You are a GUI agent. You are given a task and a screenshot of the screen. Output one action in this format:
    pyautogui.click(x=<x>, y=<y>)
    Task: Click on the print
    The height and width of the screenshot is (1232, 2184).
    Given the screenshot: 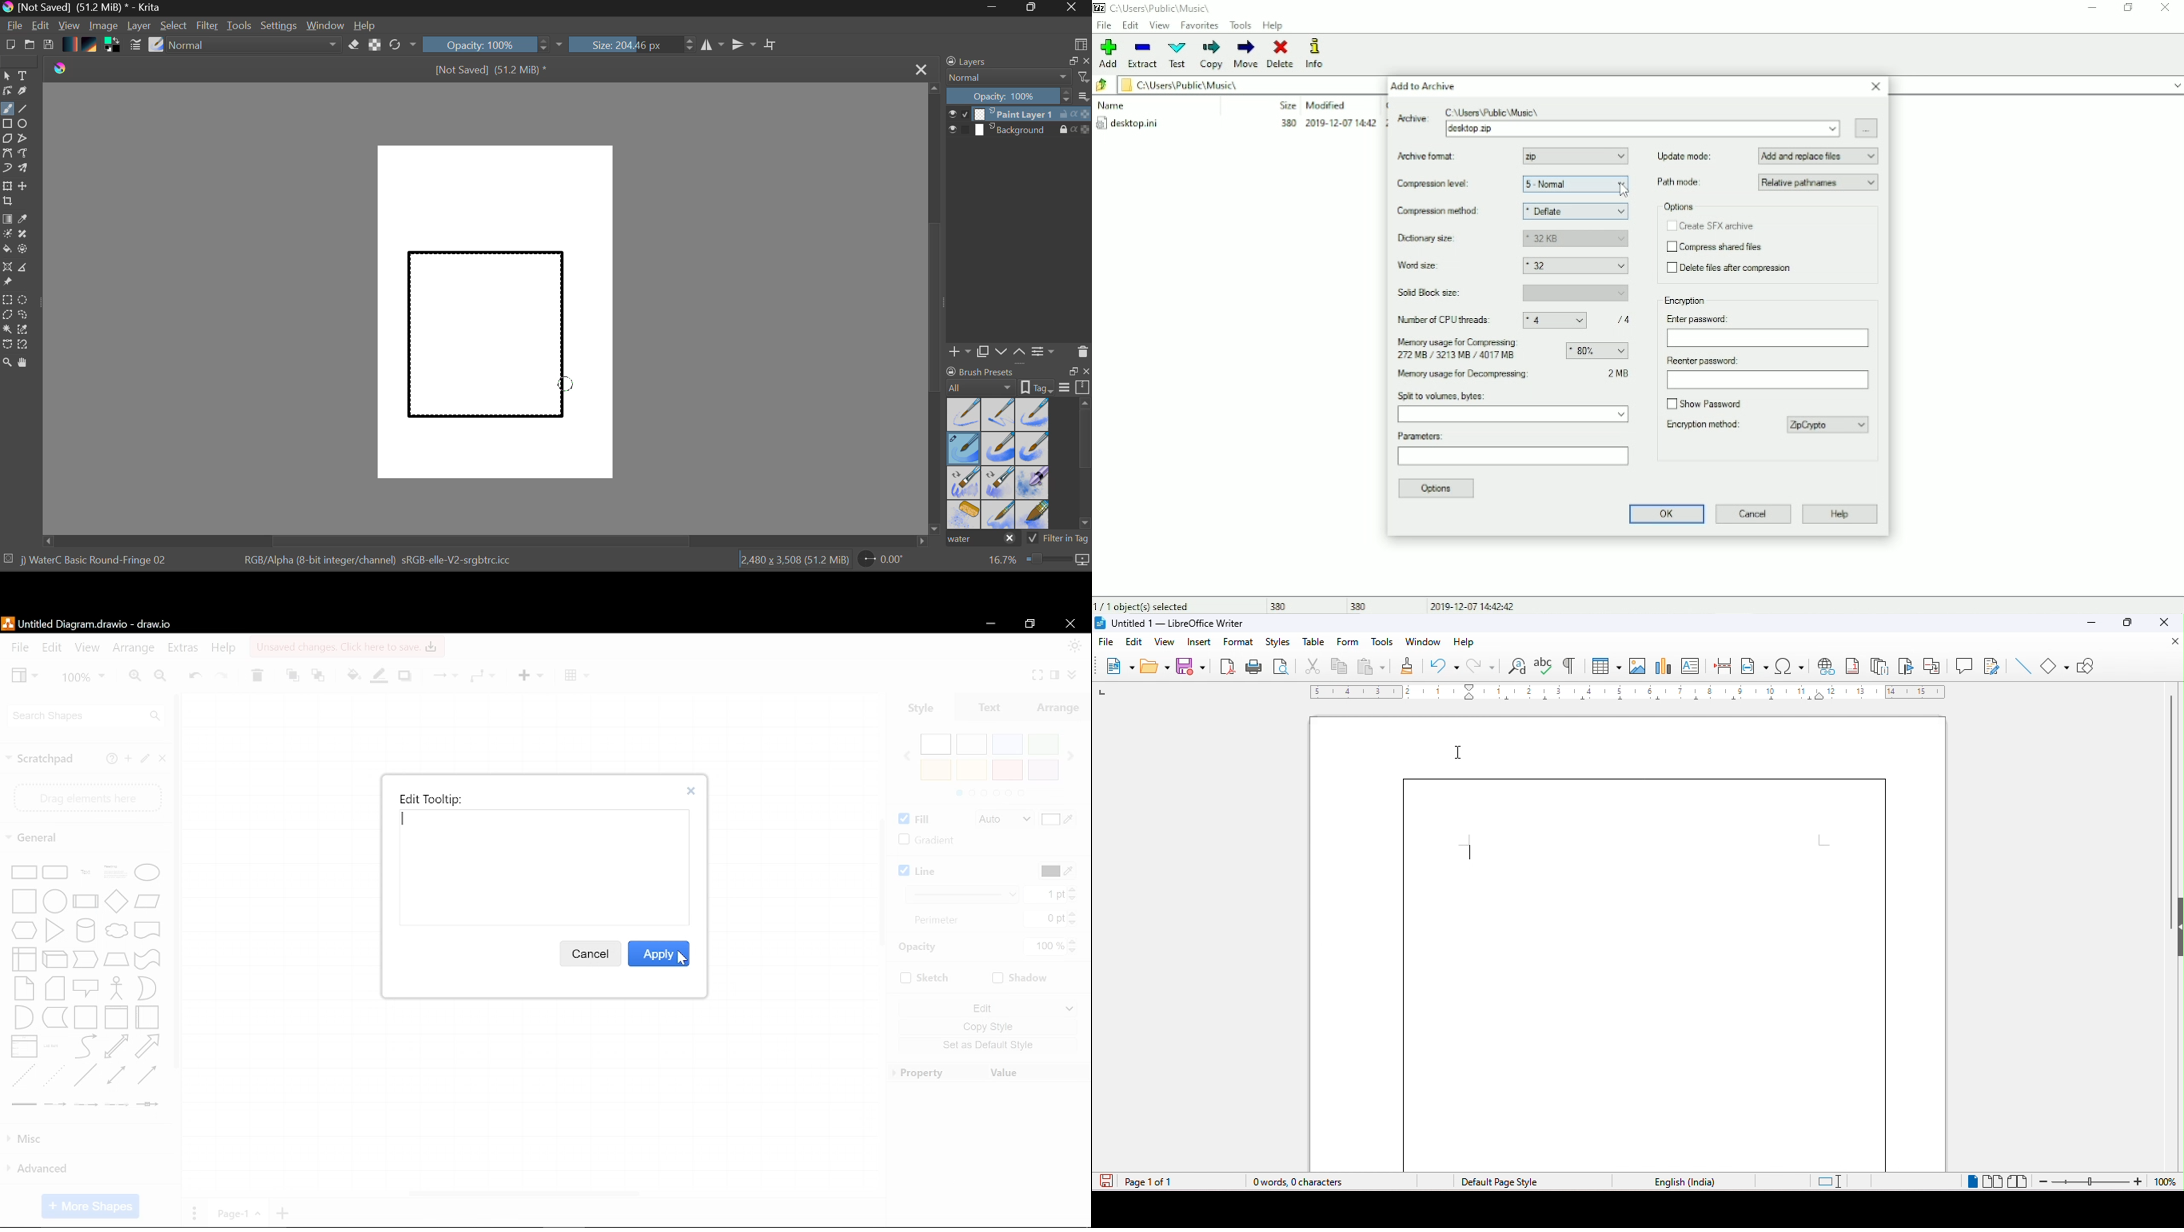 What is the action you would take?
    pyautogui.click(x=1253, y=668)
    